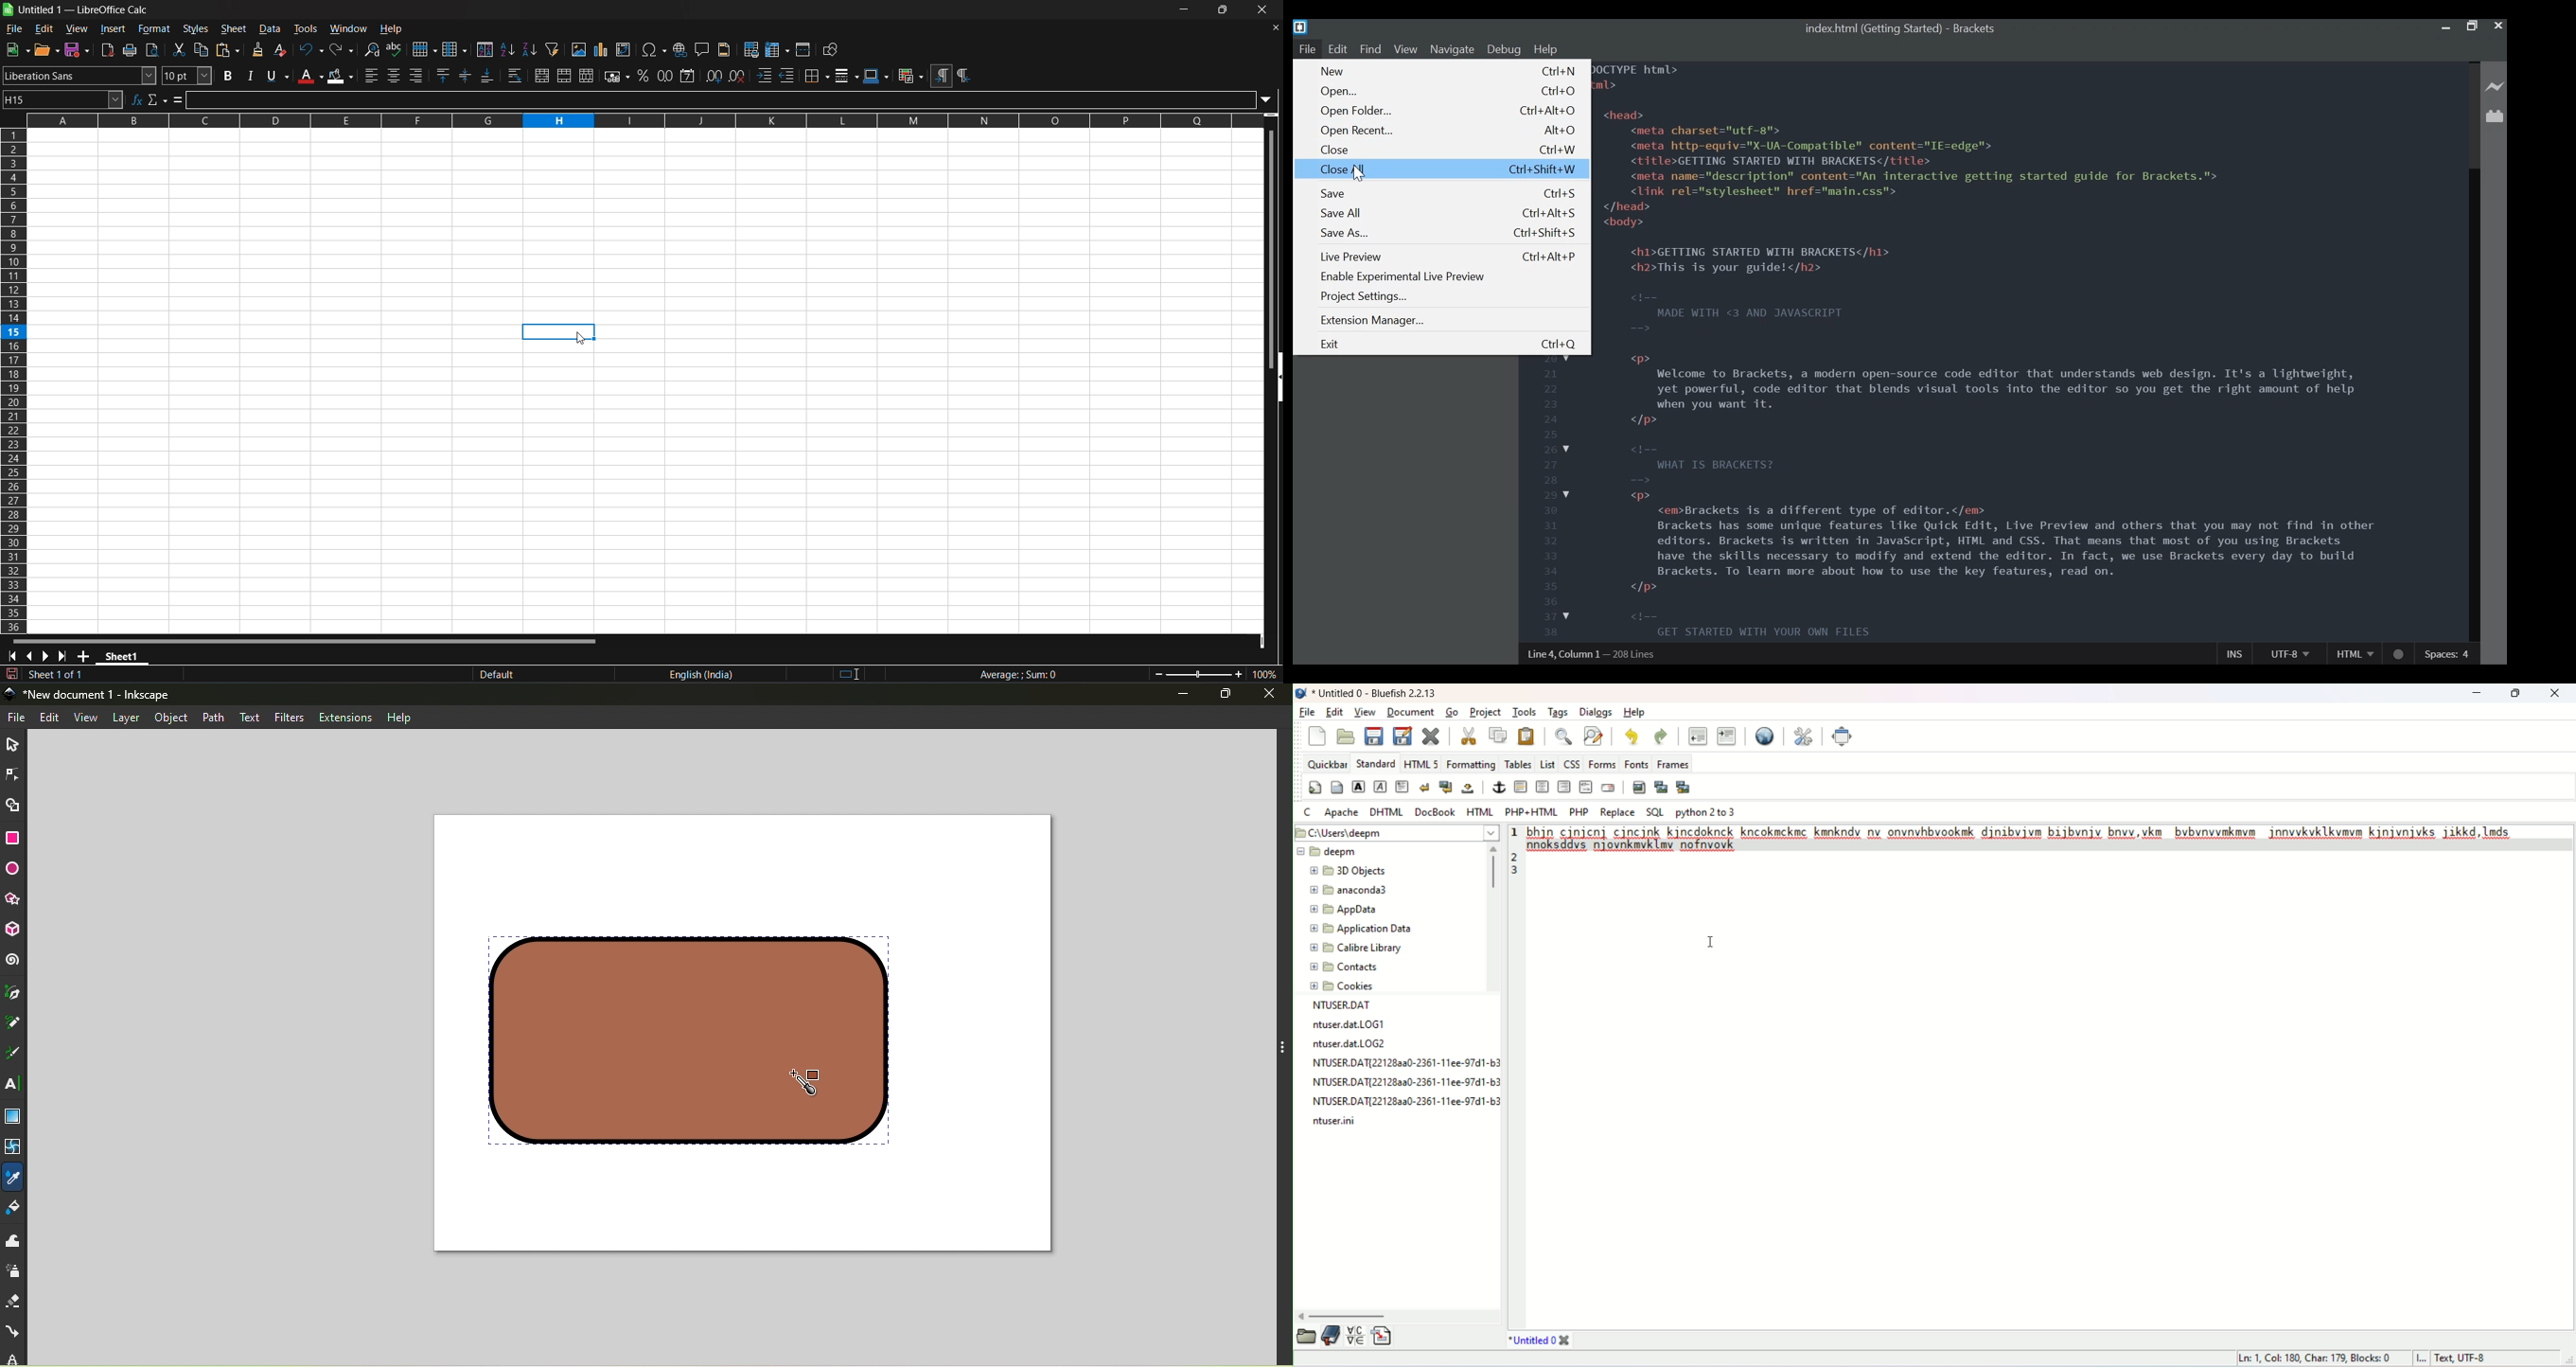 The height and width of the screenshot is (1372, 2576). What do you see at coordinates (1343, 964) in the screenshot?
I see `contacts` at bounding box center [1343, 964].